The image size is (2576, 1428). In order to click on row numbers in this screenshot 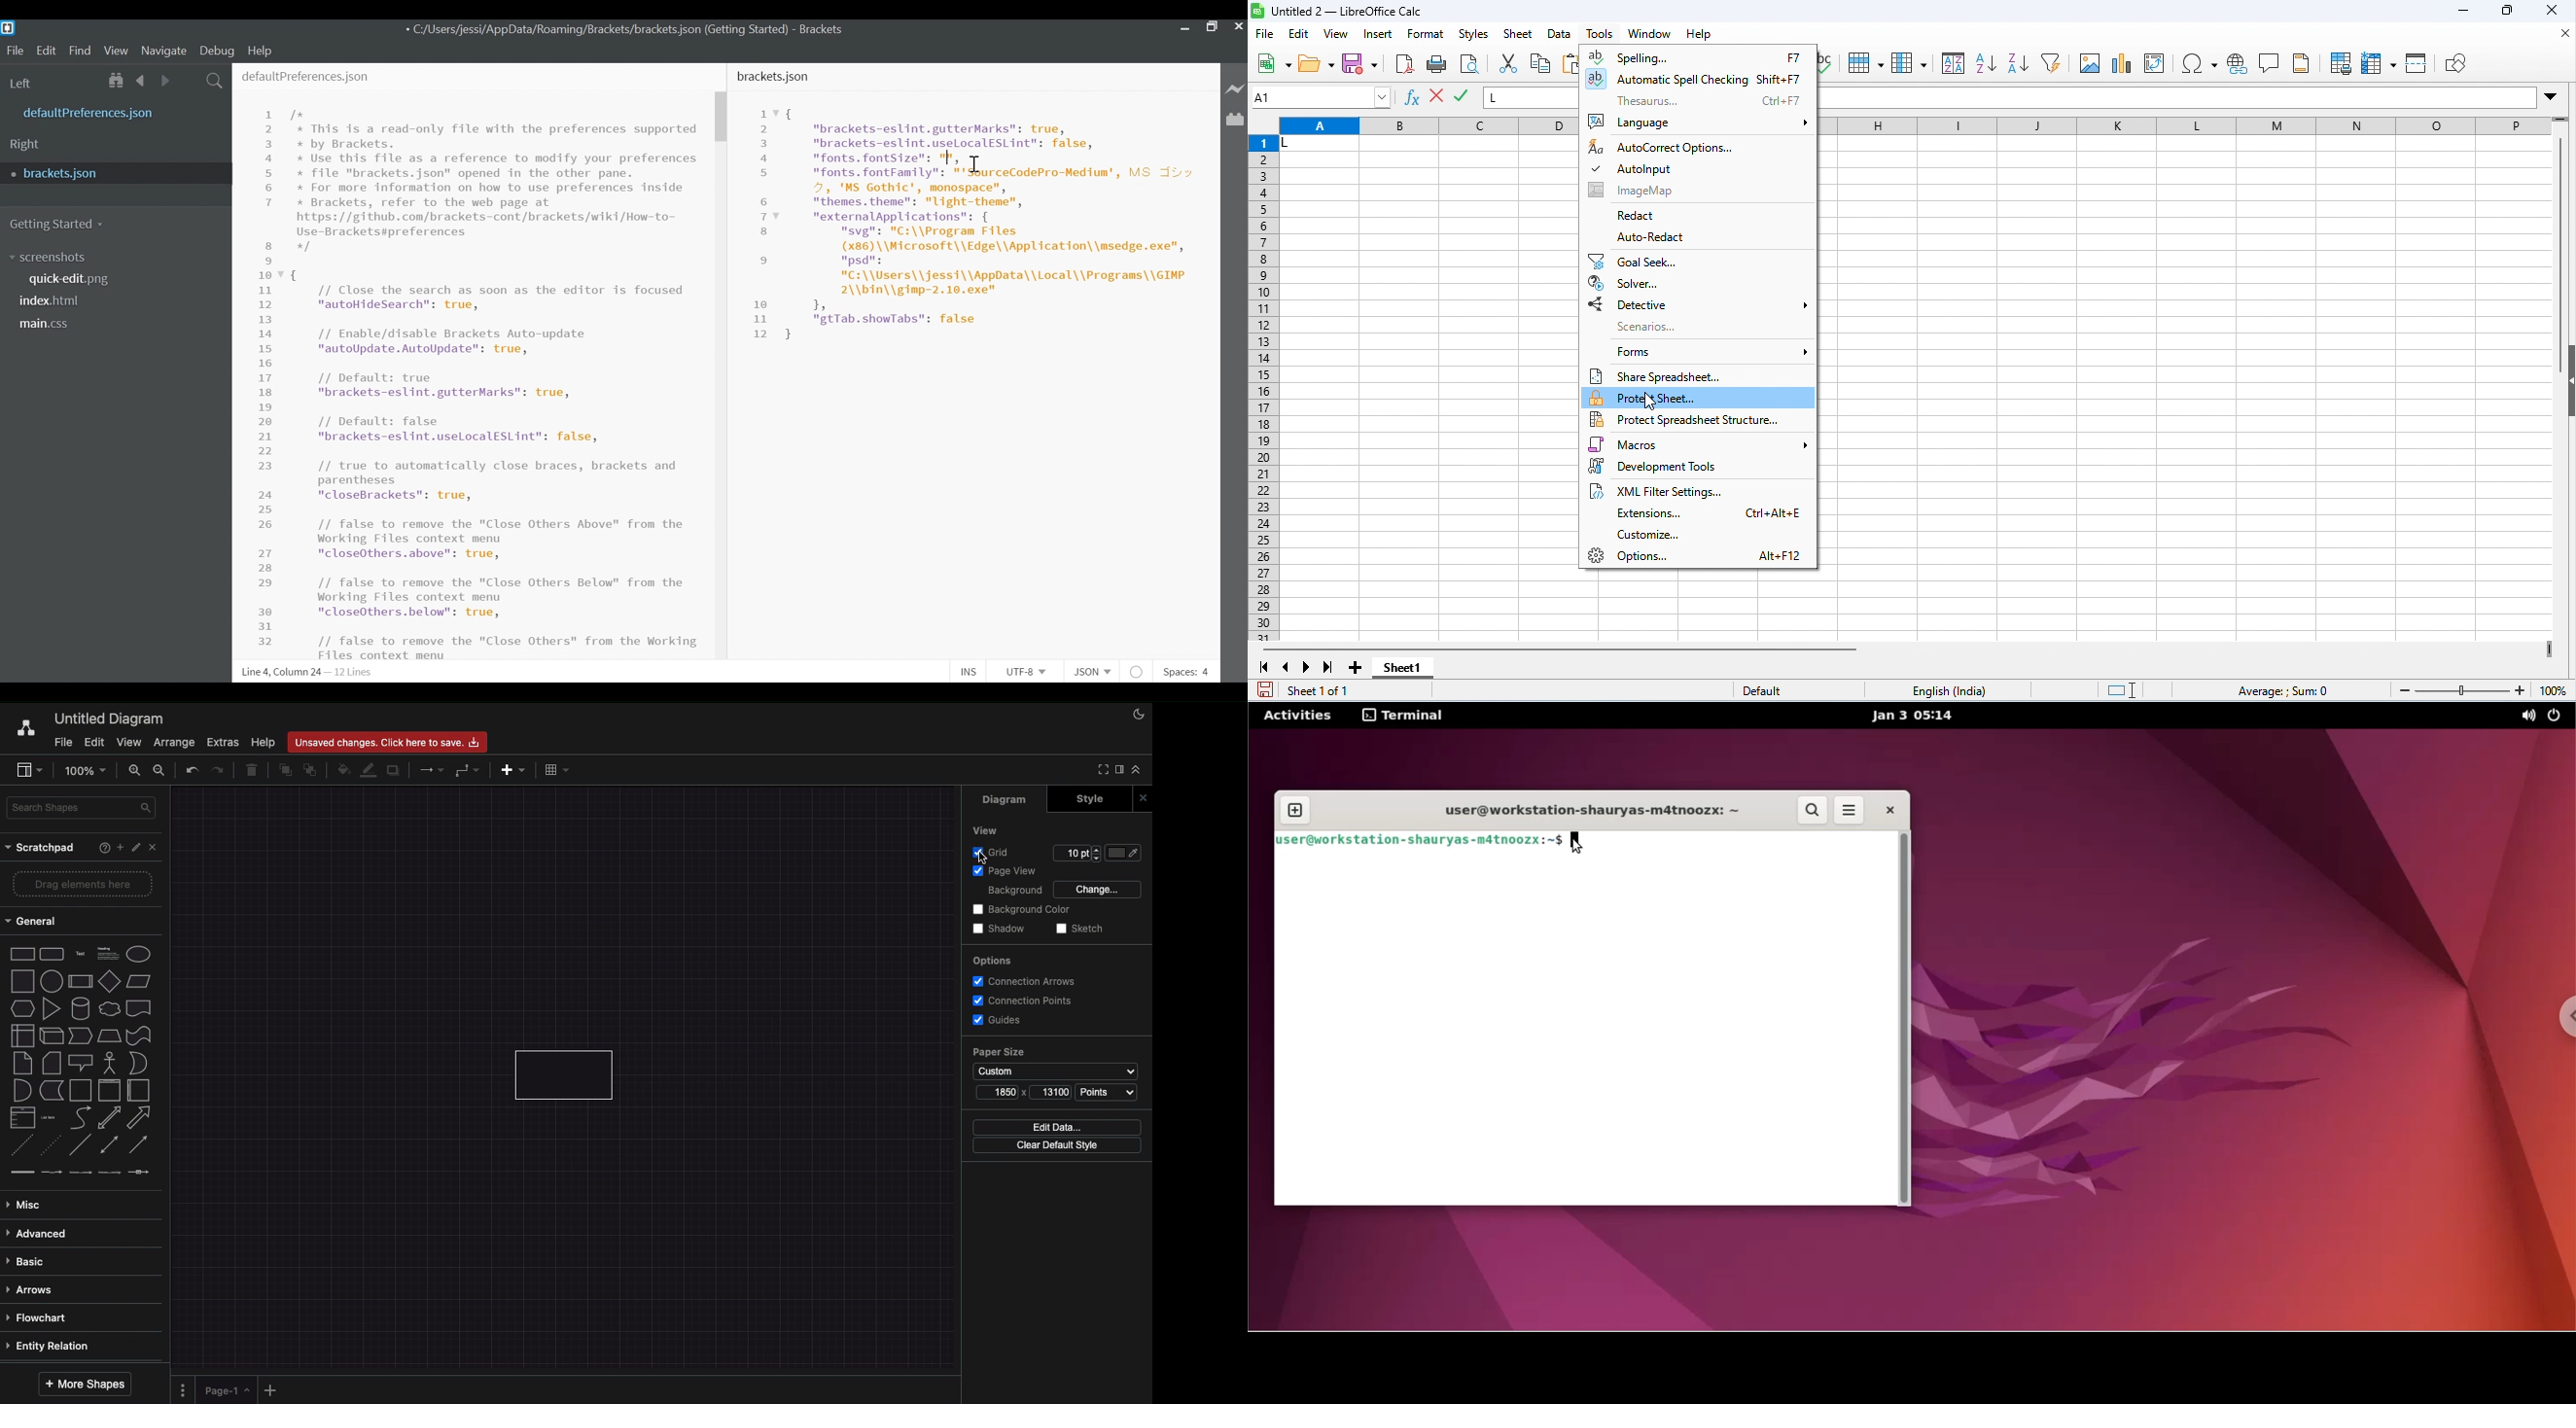, I will do `click(1265, 388)`.